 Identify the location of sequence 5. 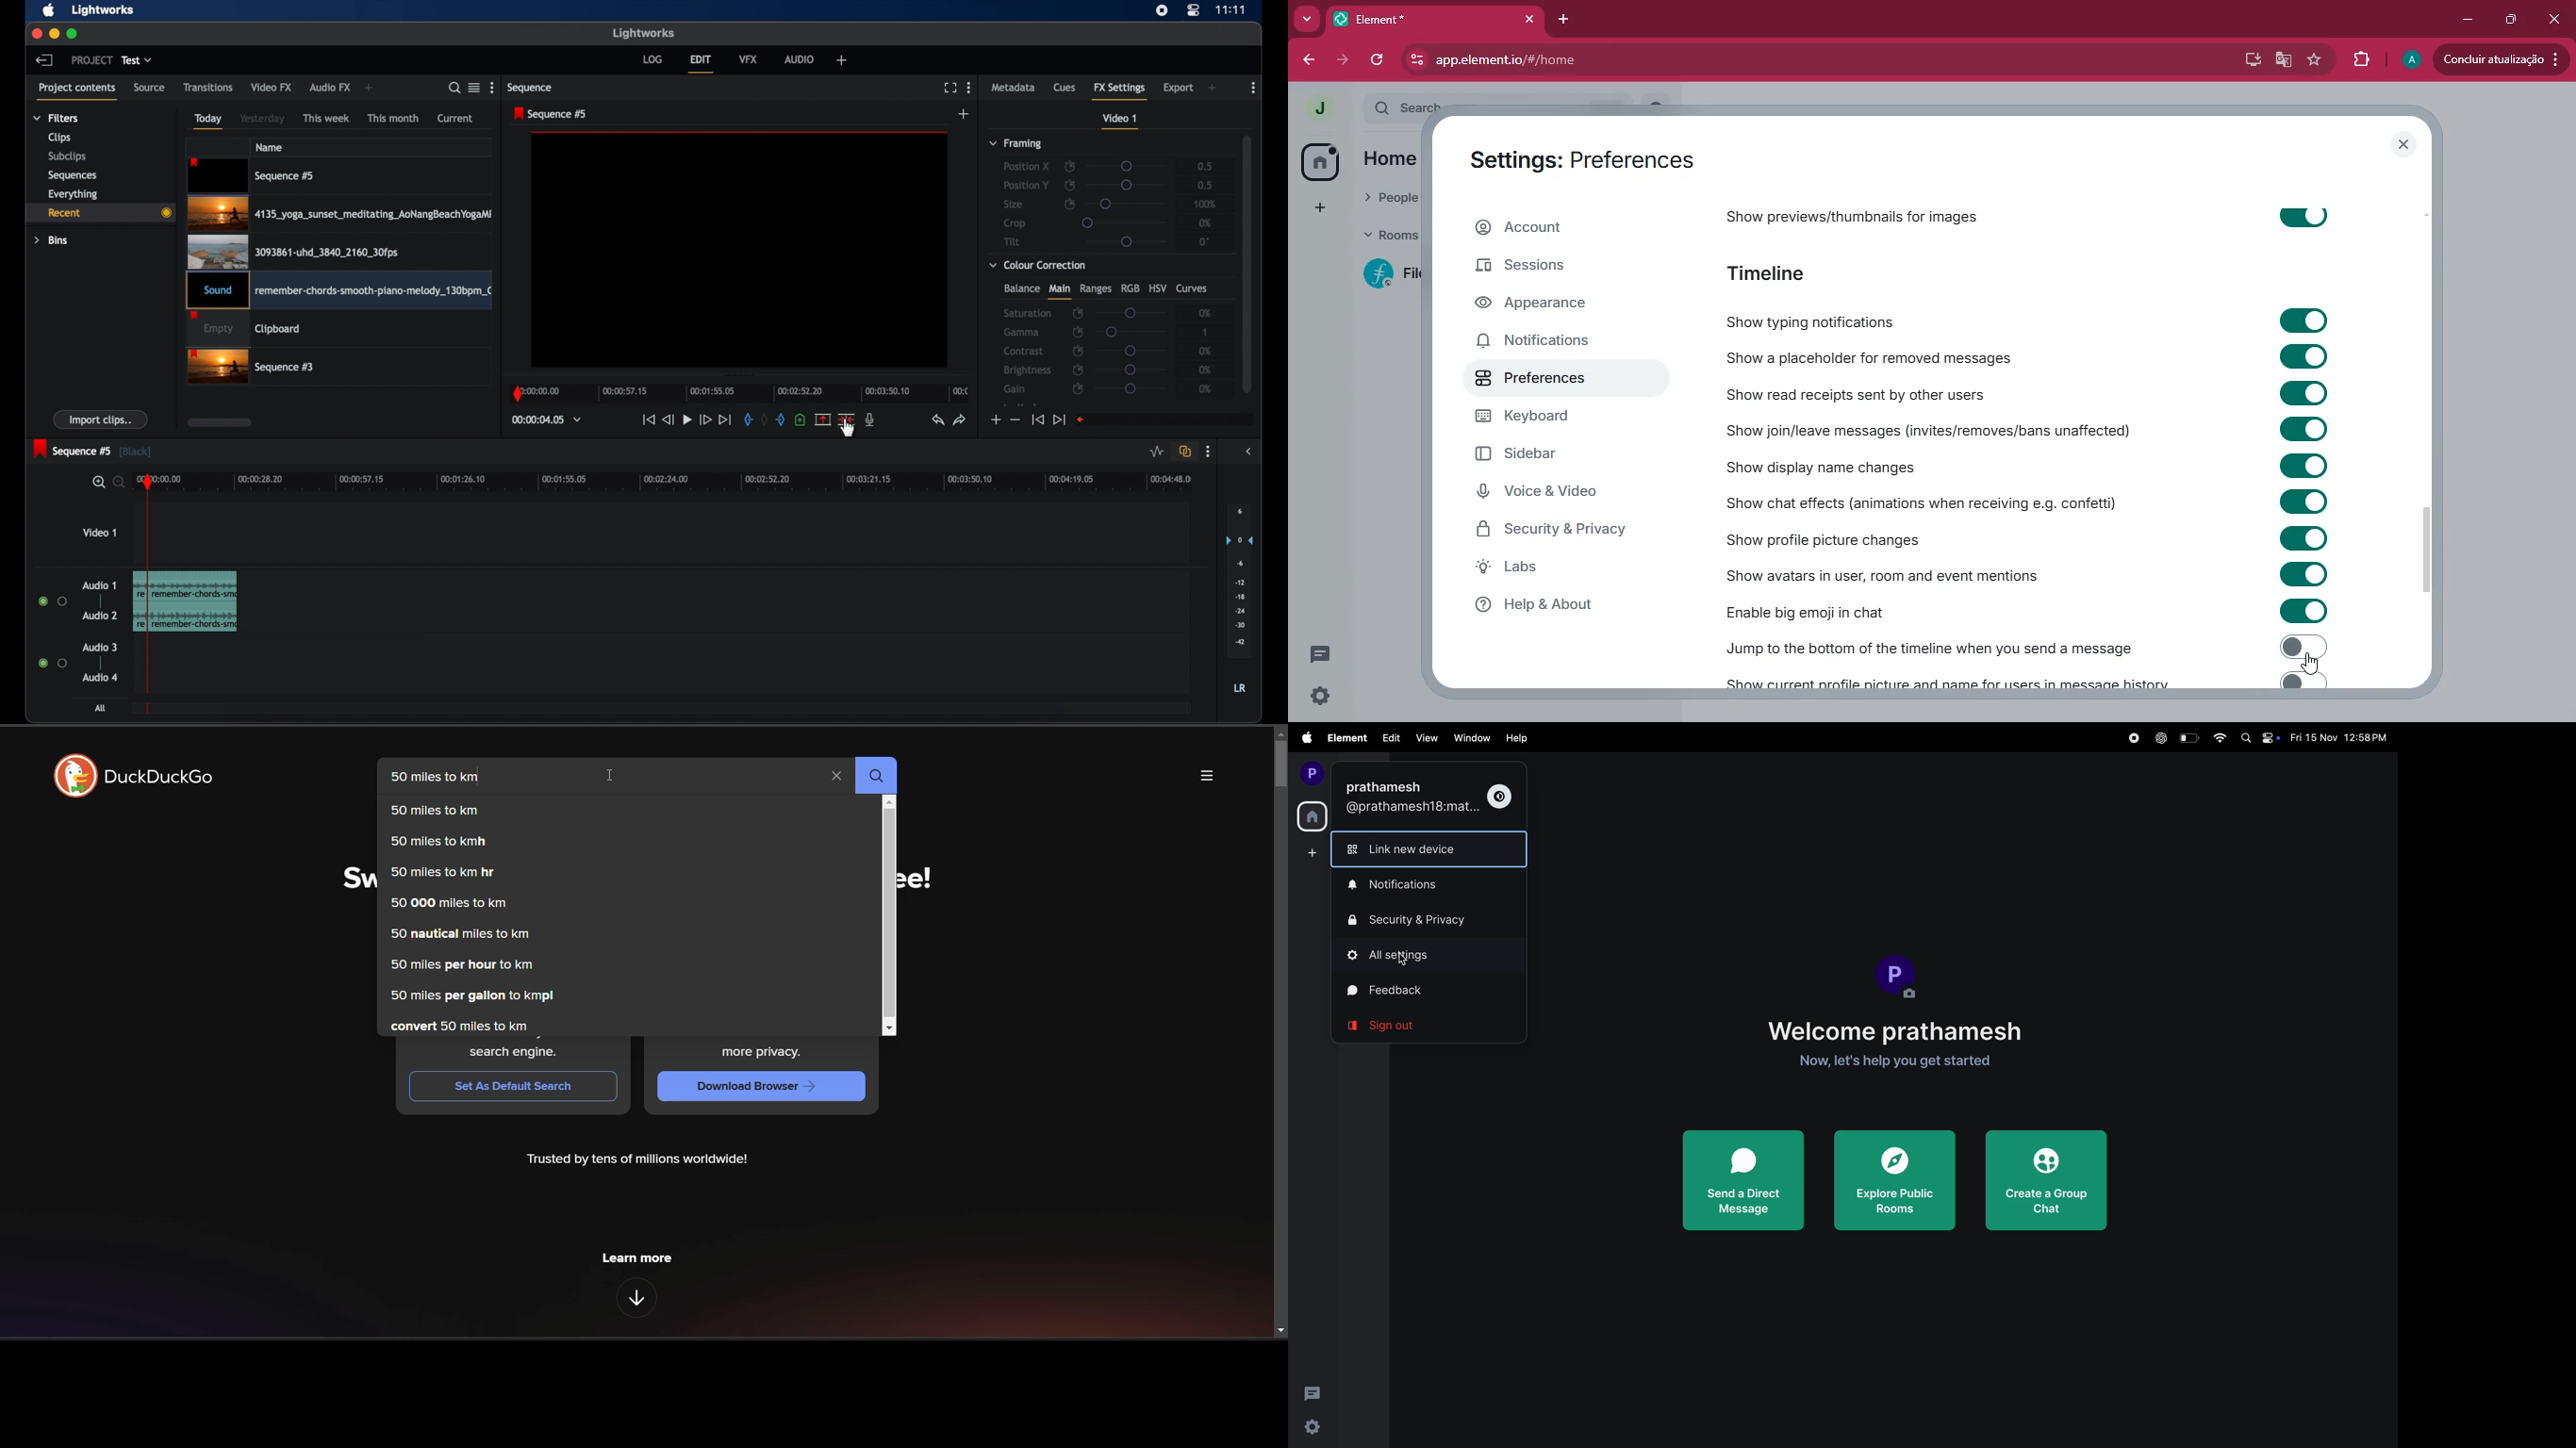
(552, 114).